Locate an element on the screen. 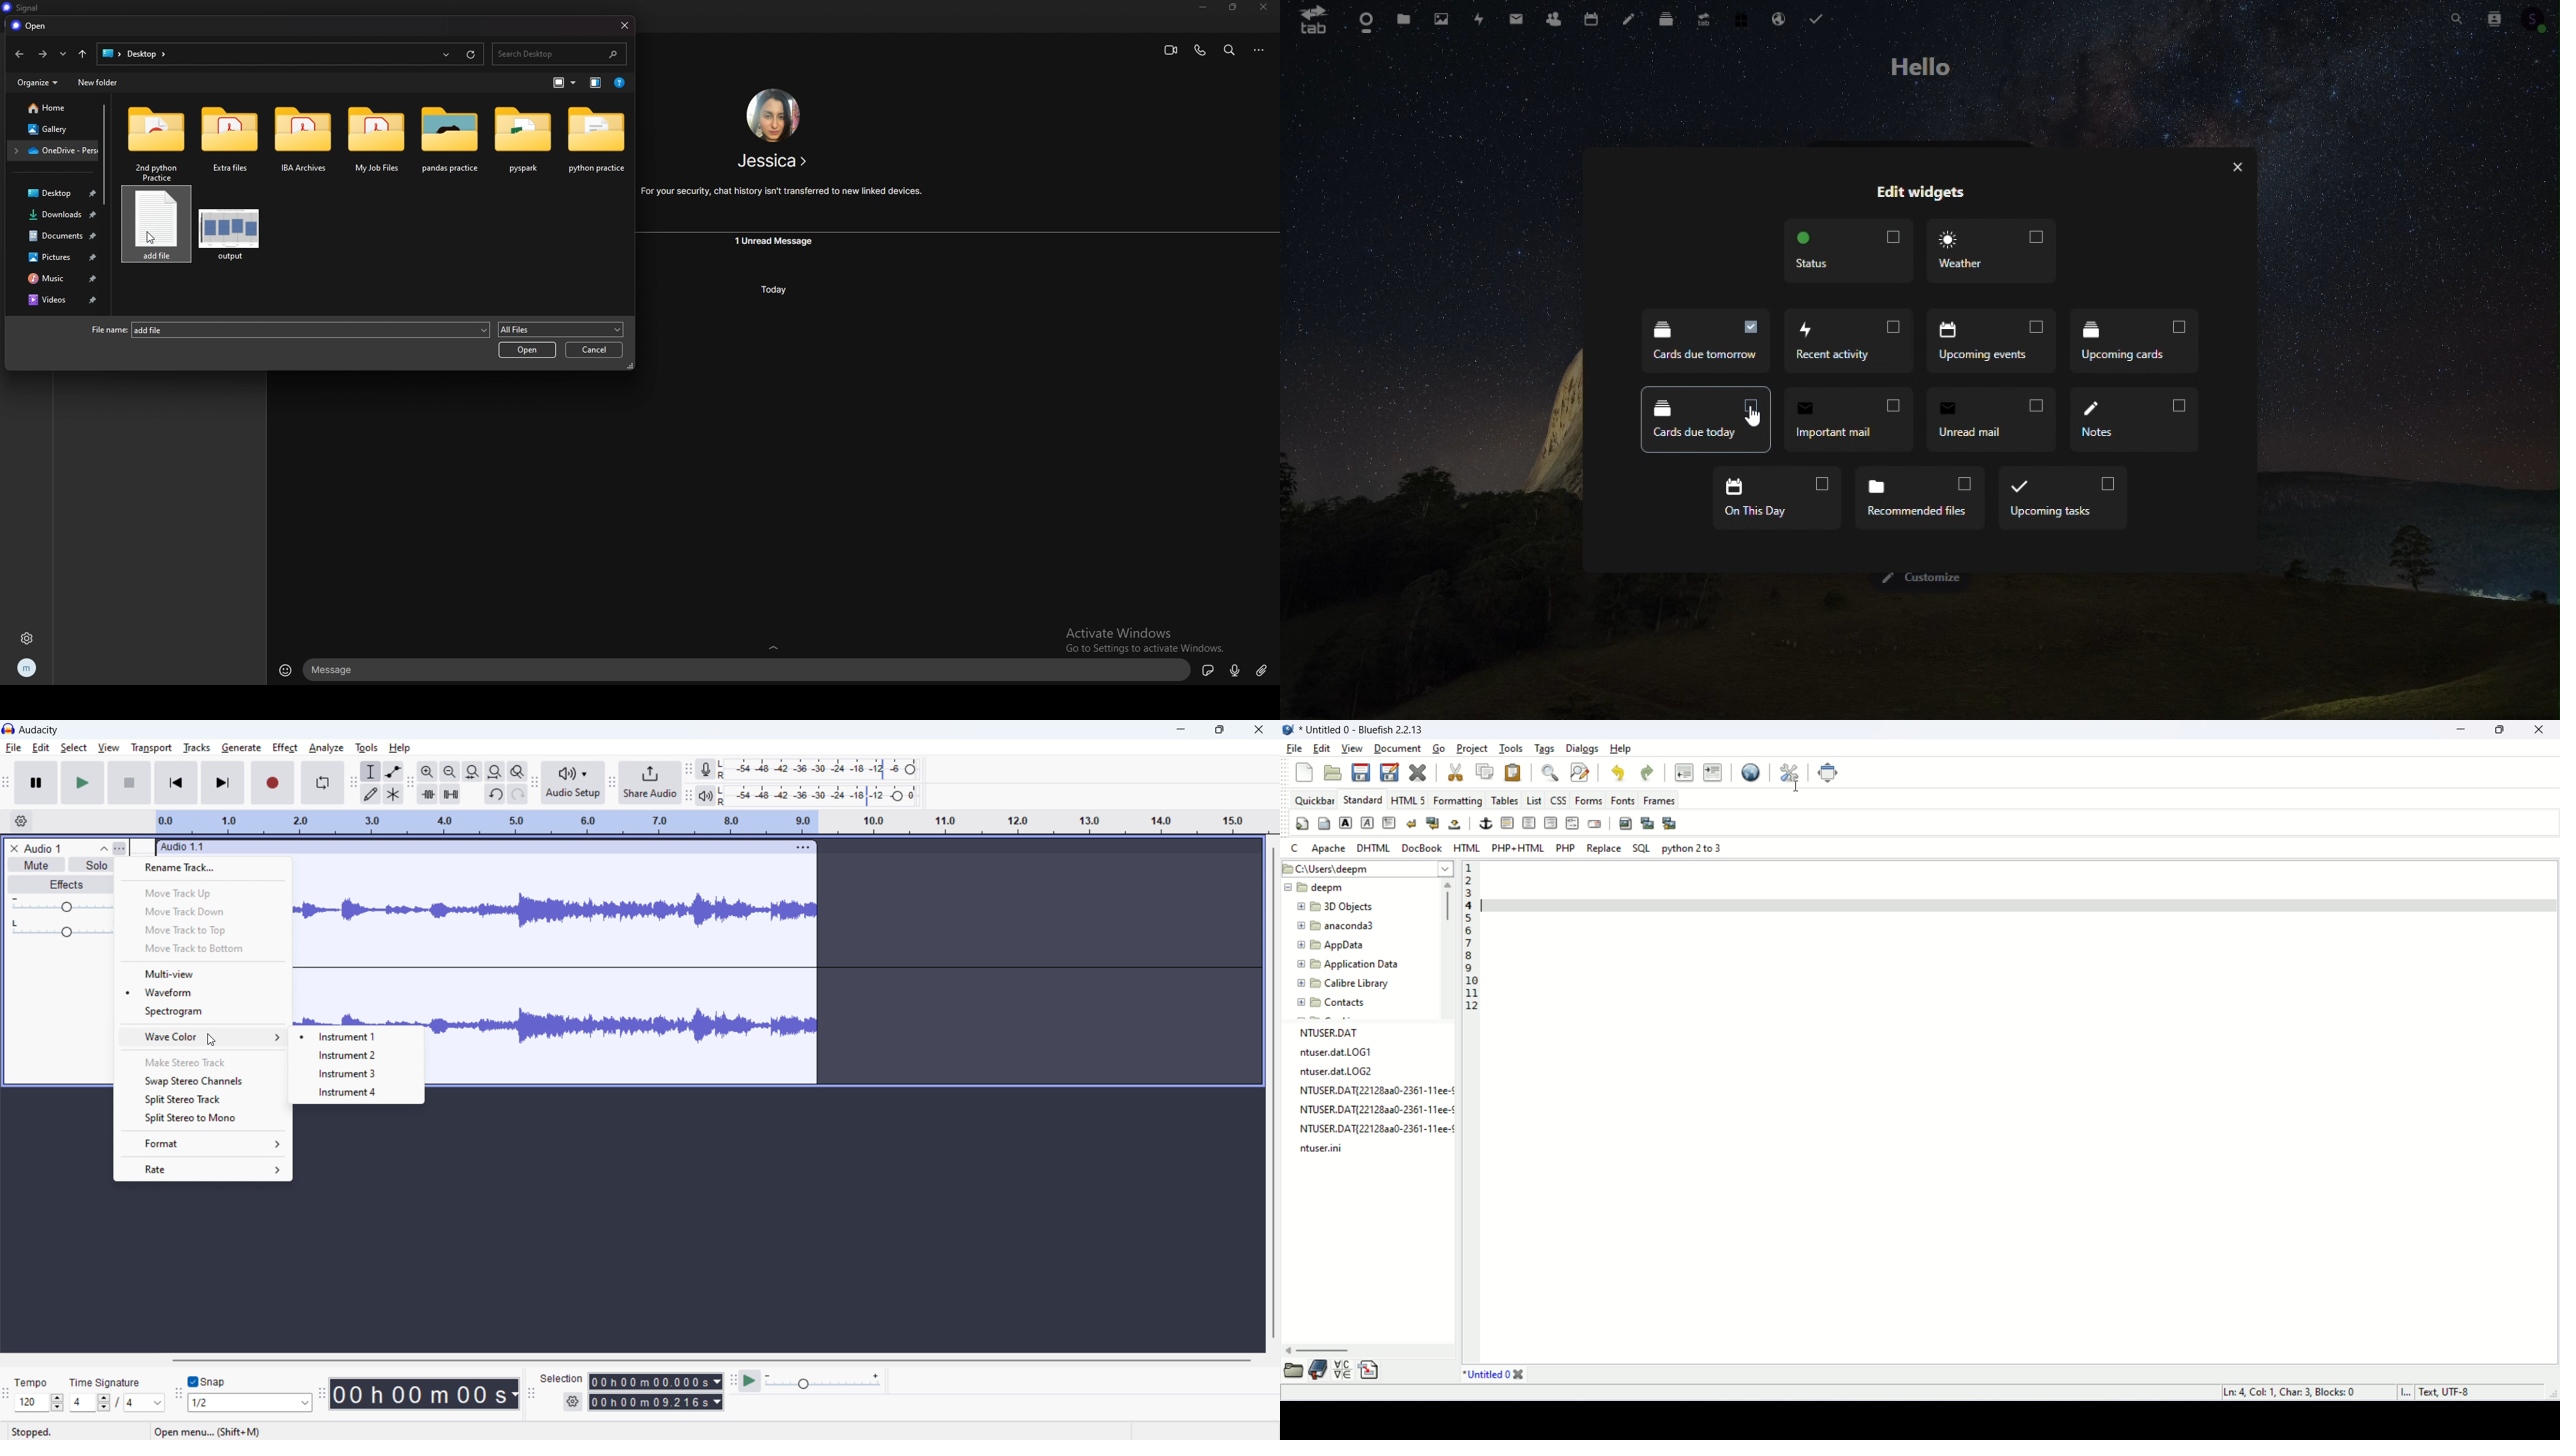  instrument 2 is located at coordinates (357, 1055).